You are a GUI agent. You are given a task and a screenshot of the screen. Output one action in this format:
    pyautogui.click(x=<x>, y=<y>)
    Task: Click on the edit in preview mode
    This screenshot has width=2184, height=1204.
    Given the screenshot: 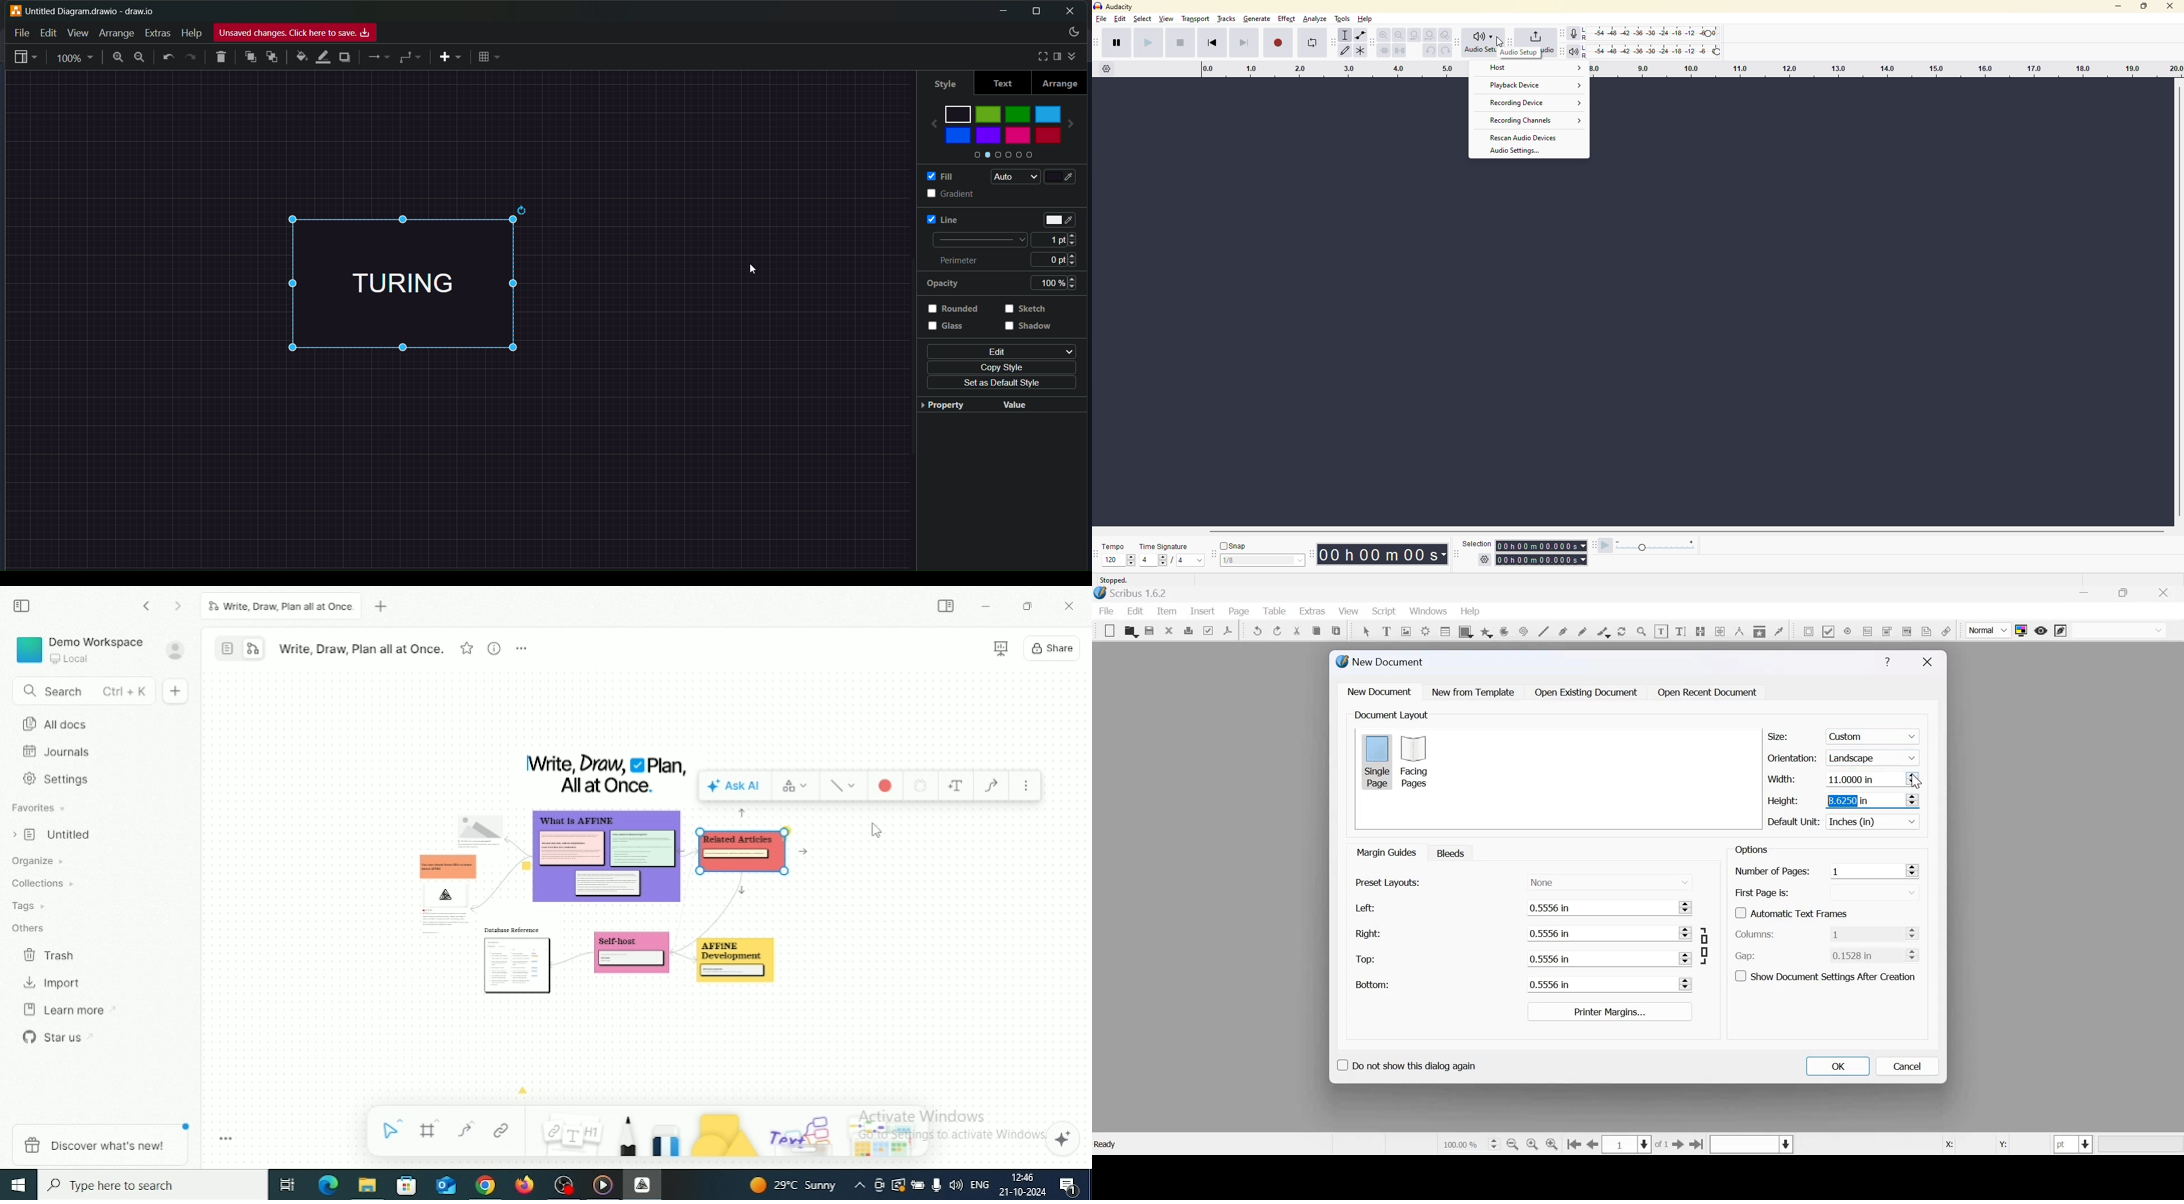 What is the action you would take?
    pyautogui.click(x=2061, y=632)
    